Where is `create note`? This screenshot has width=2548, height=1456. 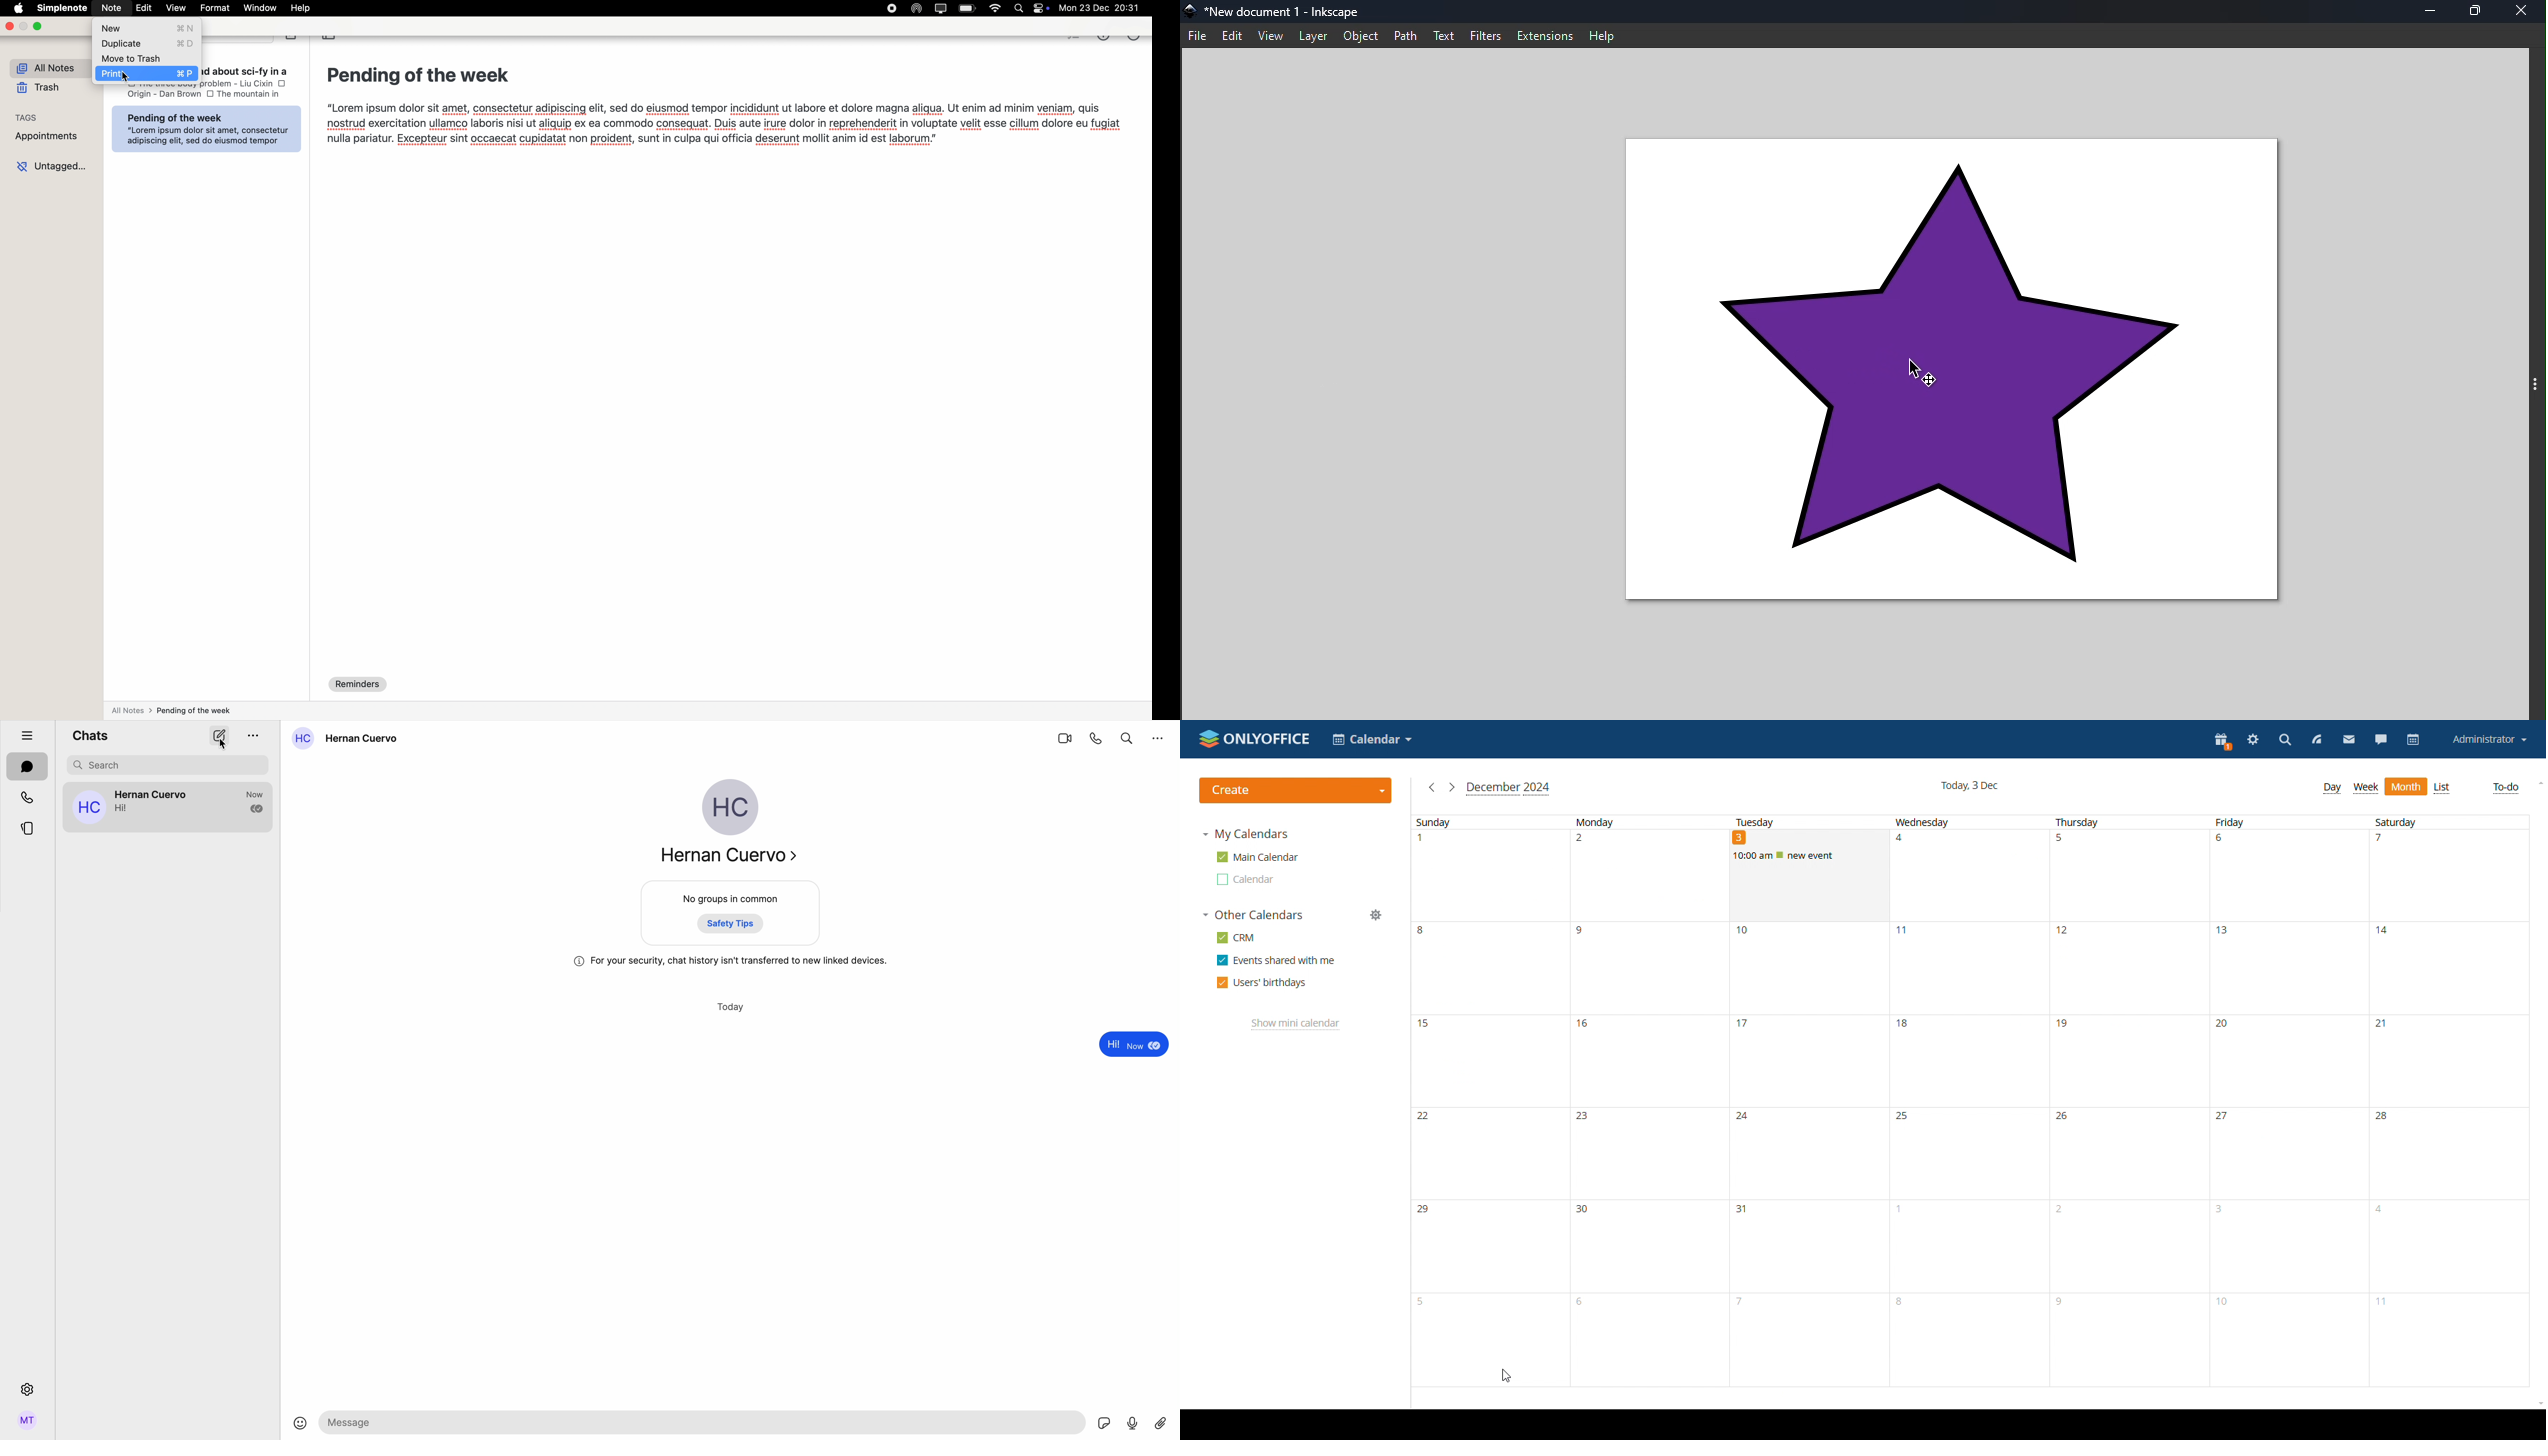 create note is located at coordinates (292, 40).